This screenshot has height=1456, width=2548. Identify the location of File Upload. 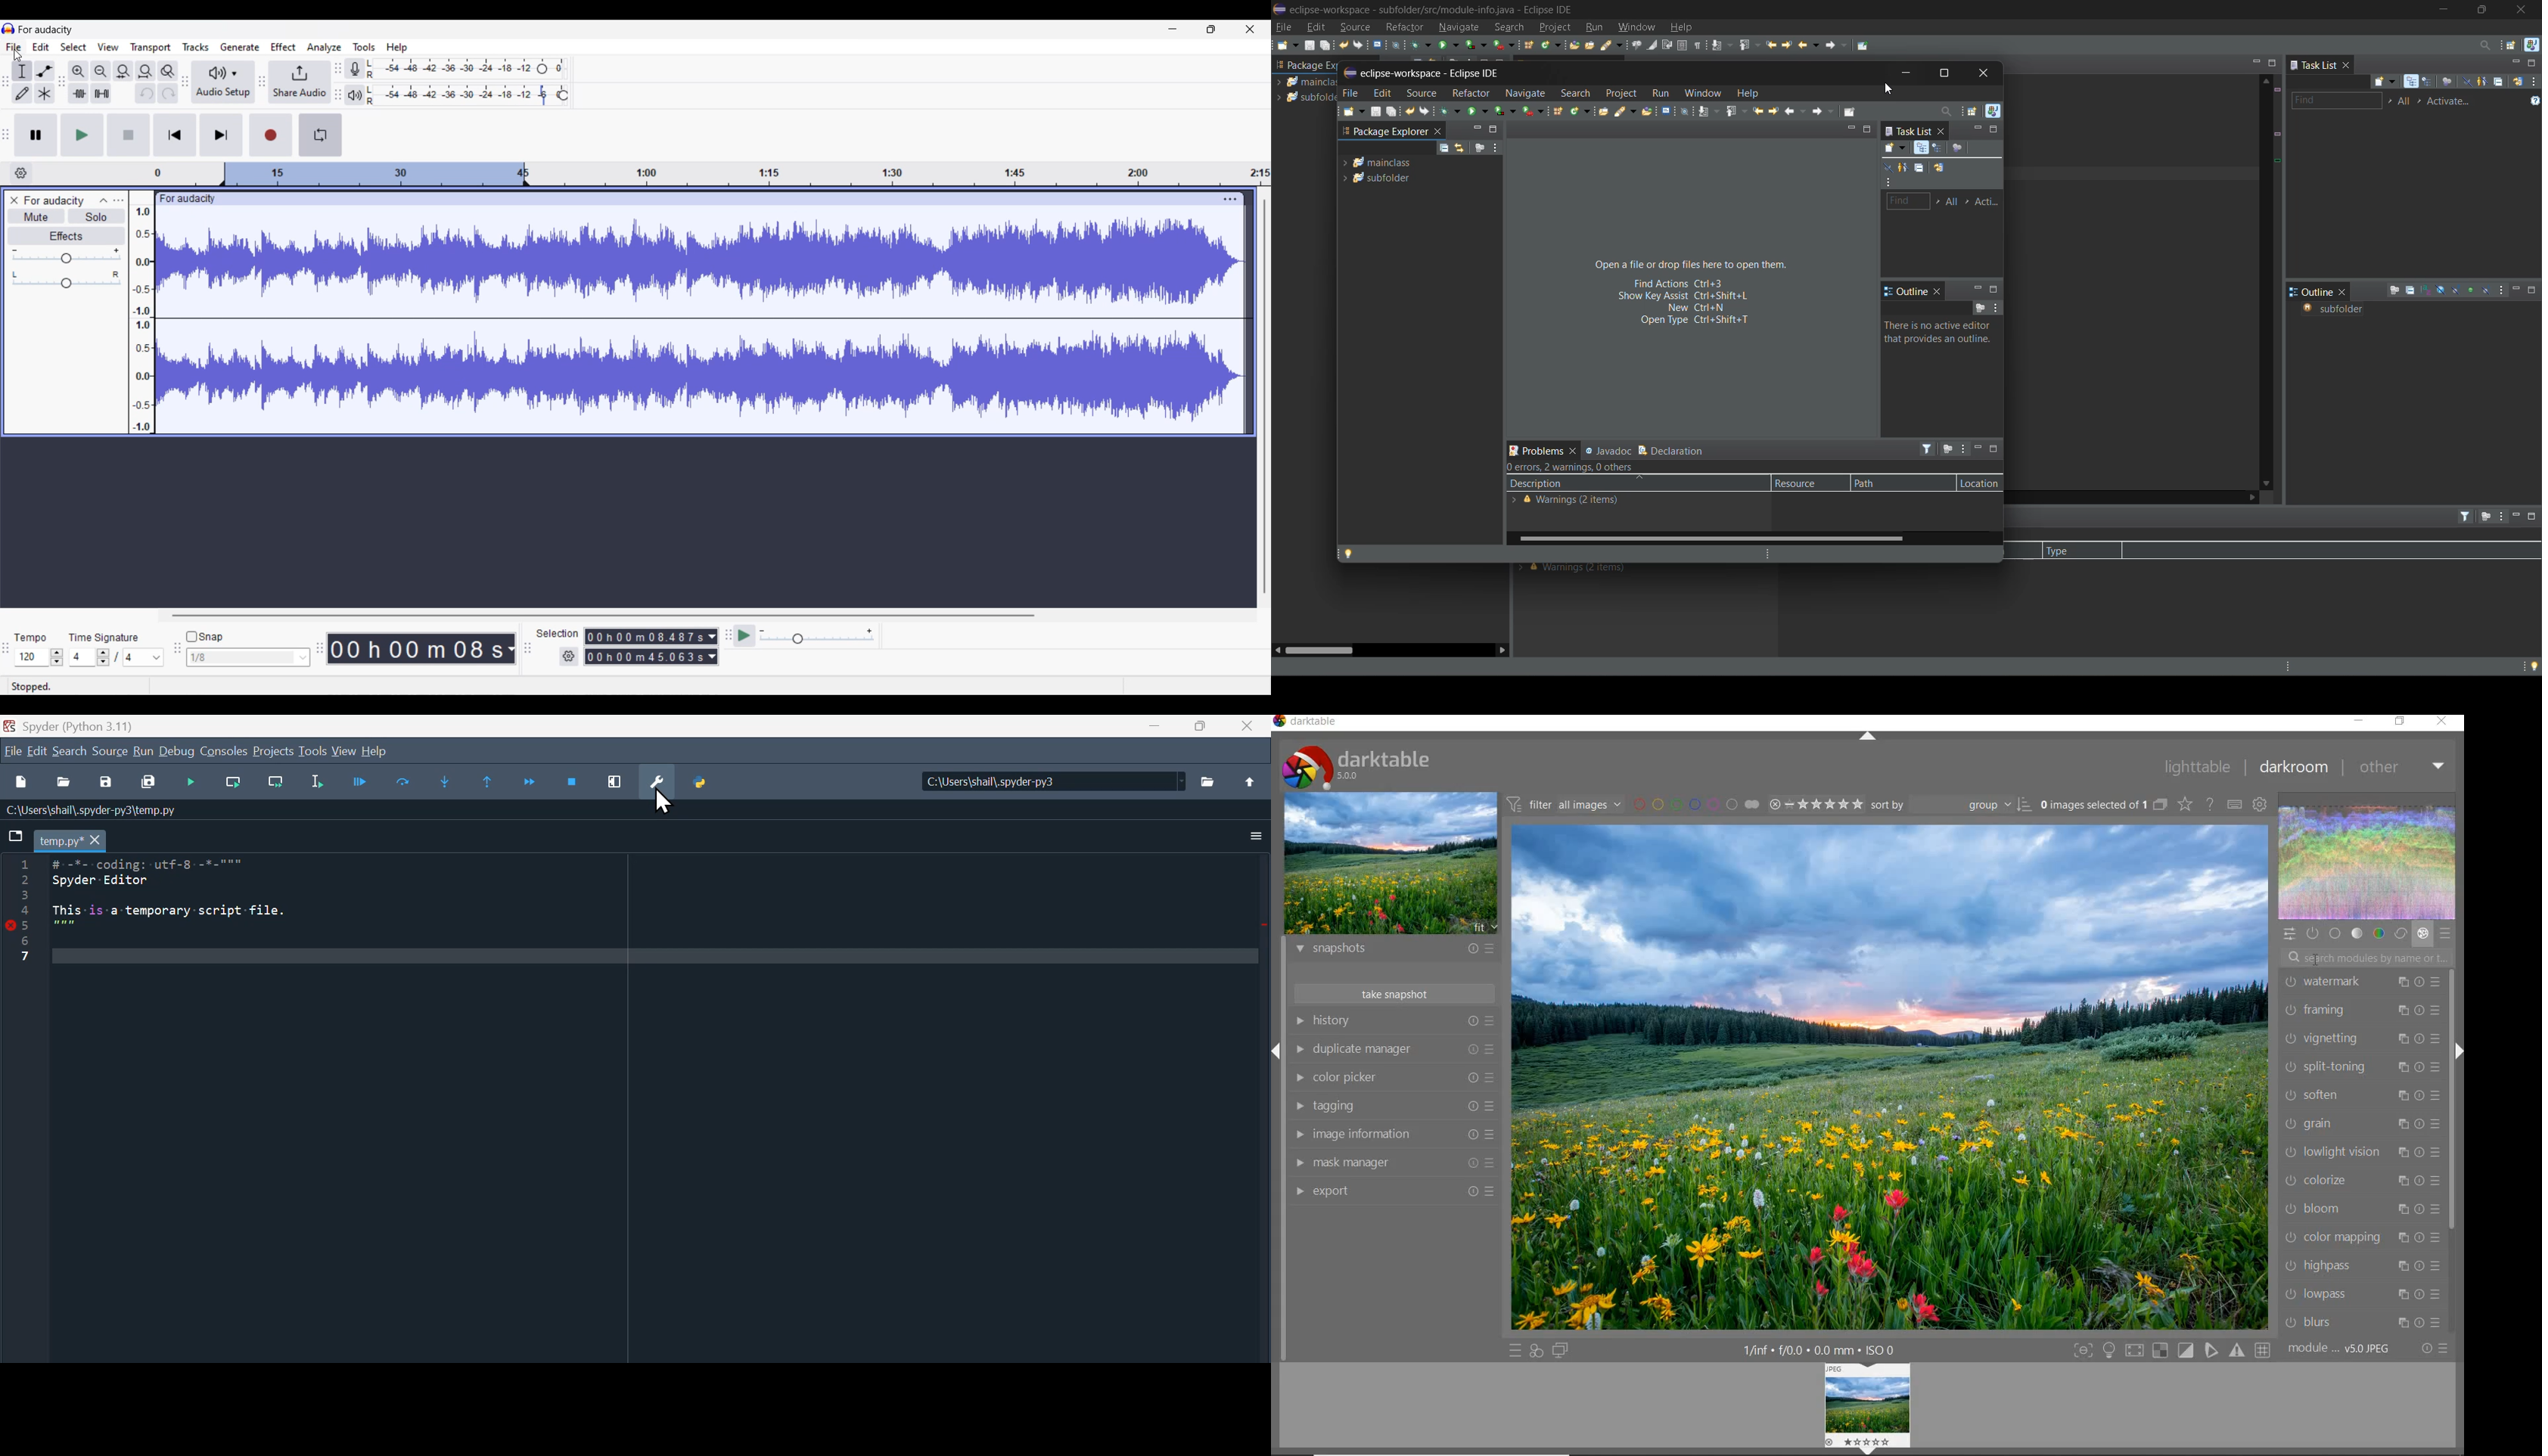
(1250, 789).